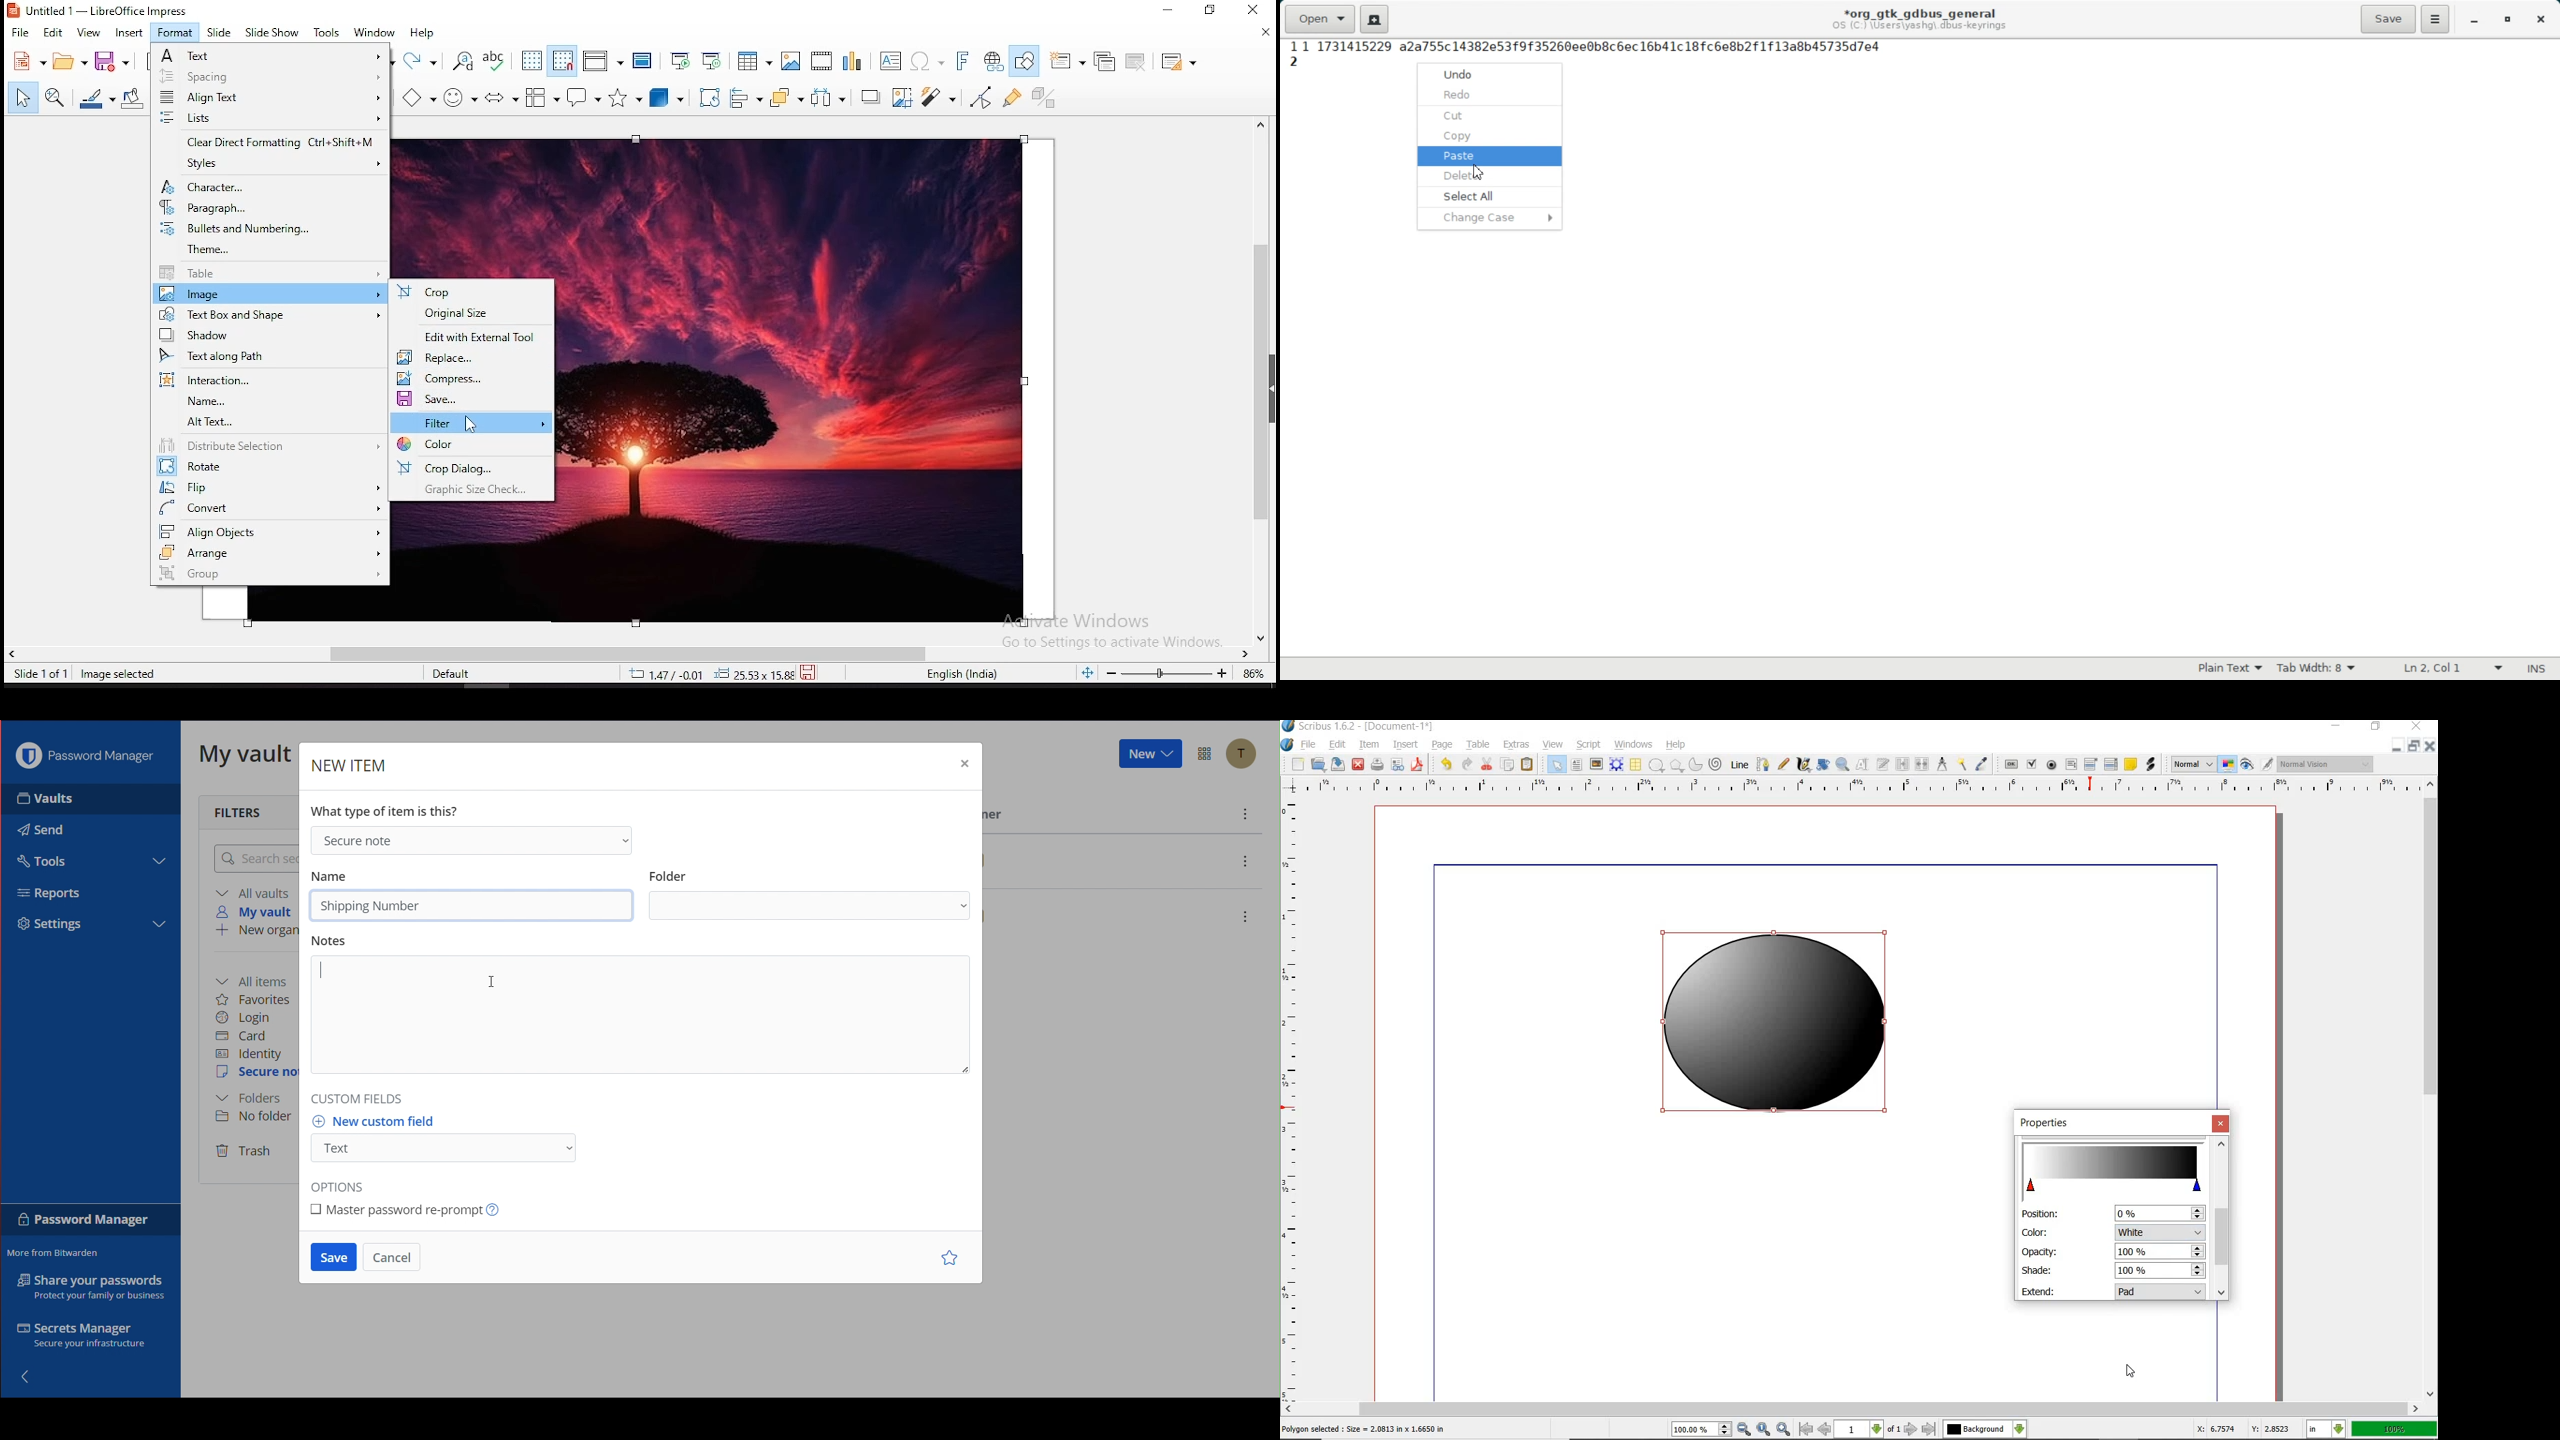 This screenshot has height=1456, width=2576. Describe the element at coordinates (220, 32) in the screenshot. I see `slide` at that location.